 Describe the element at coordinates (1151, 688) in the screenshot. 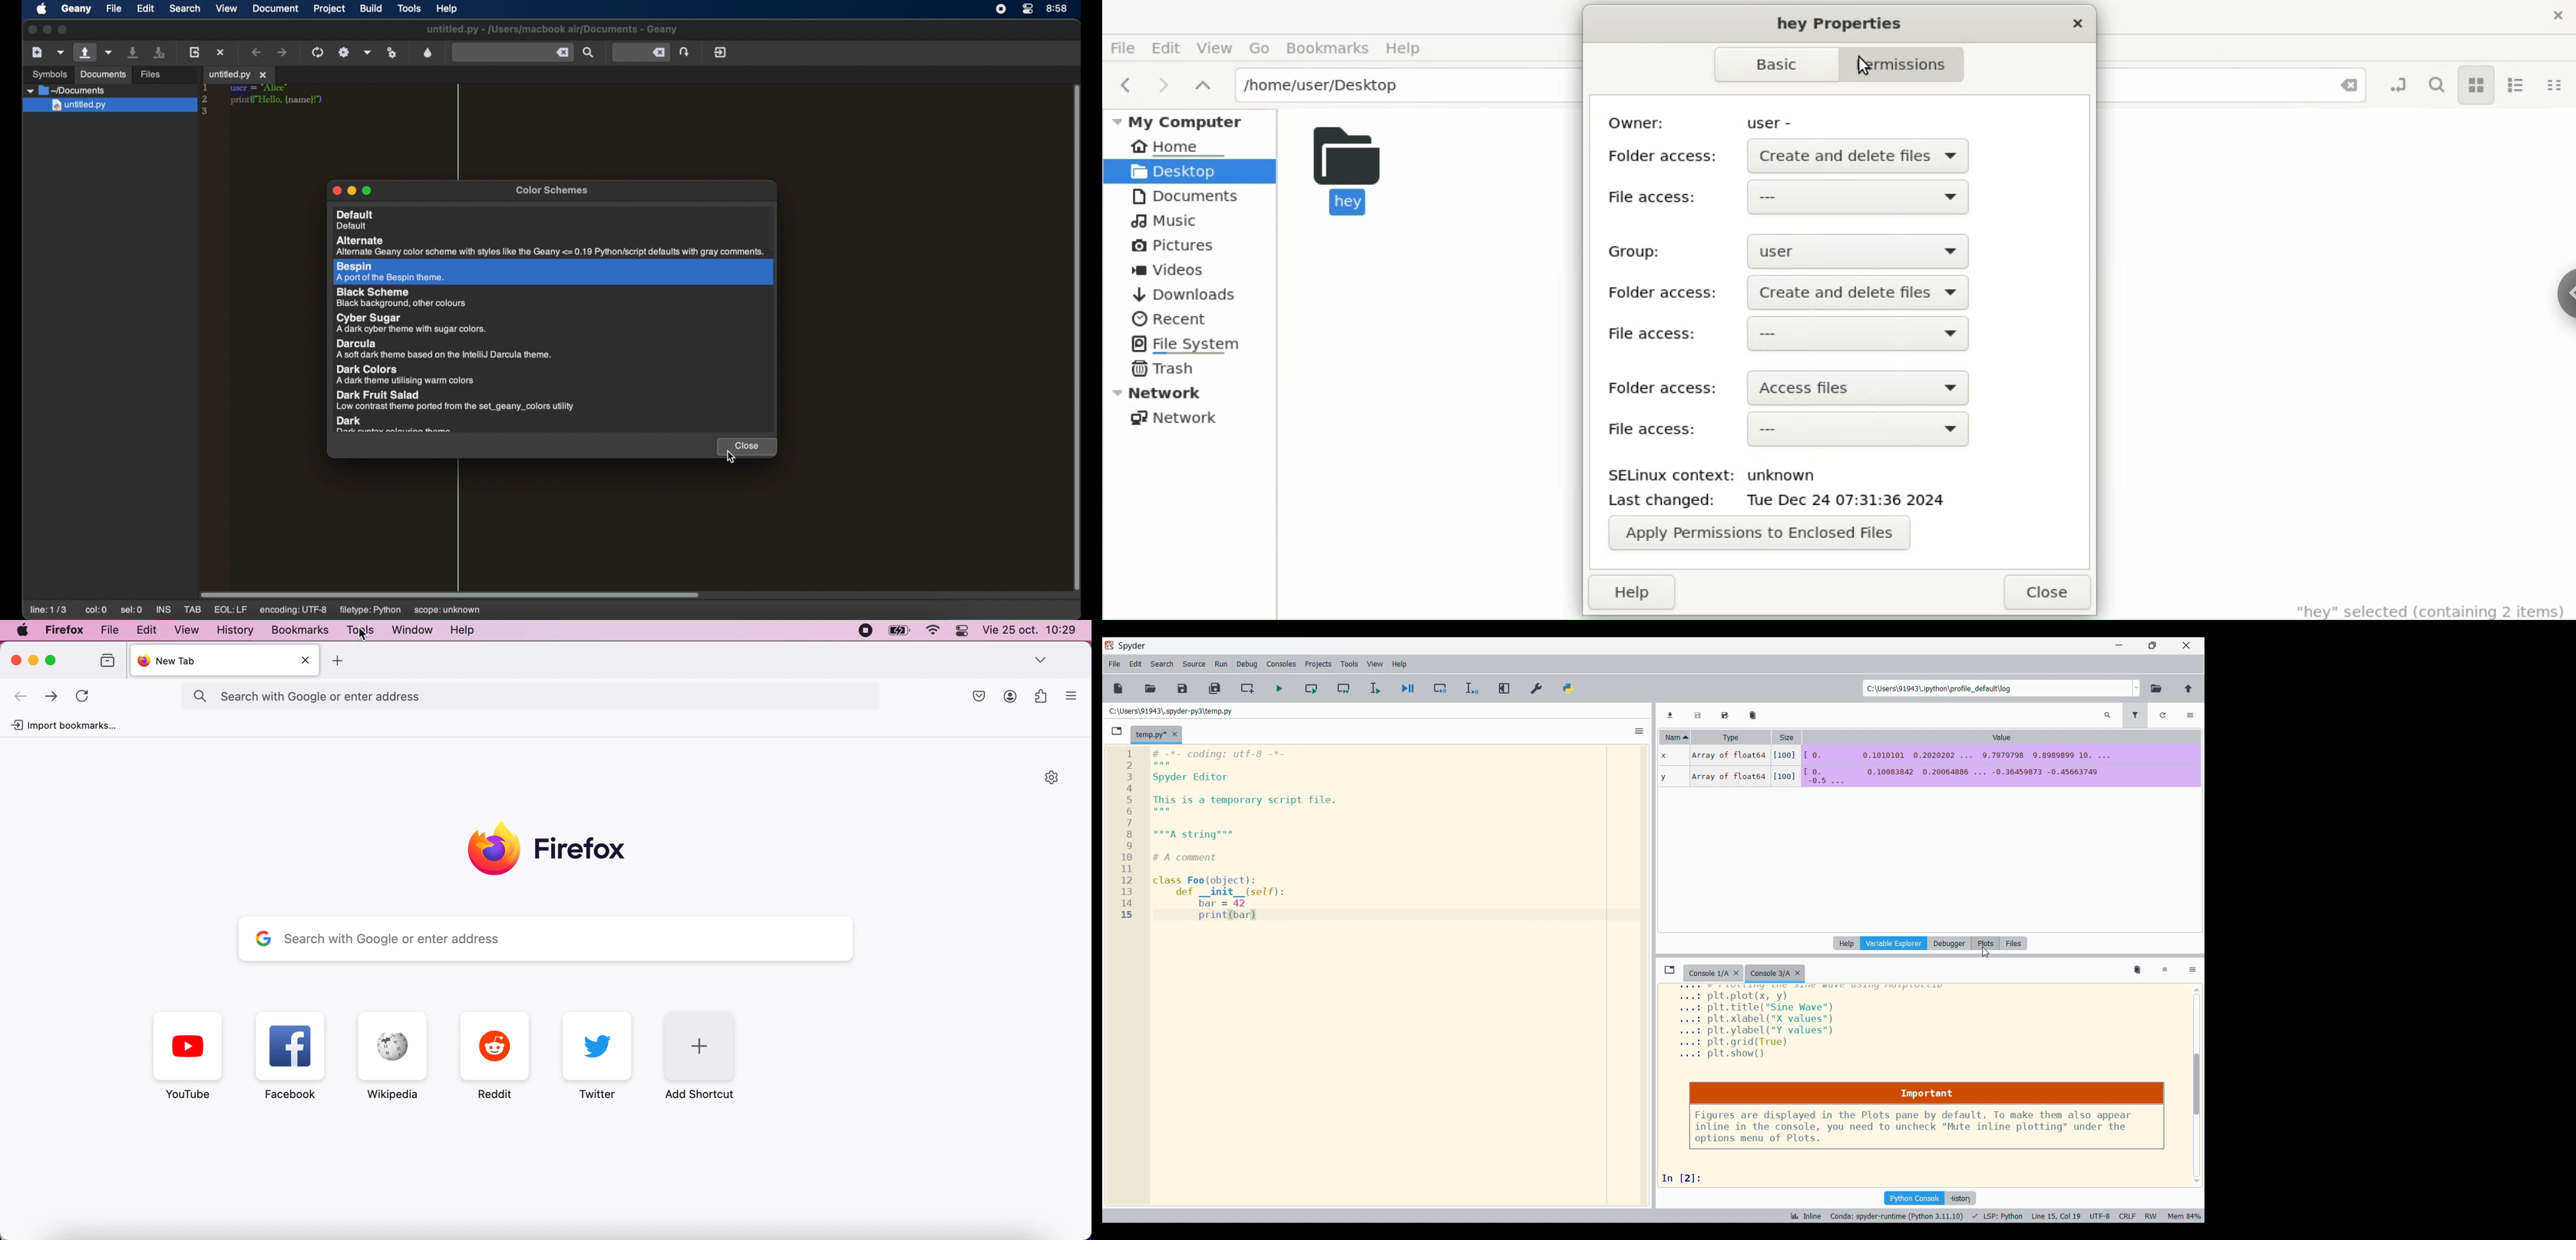

I see `Open file` at that location.